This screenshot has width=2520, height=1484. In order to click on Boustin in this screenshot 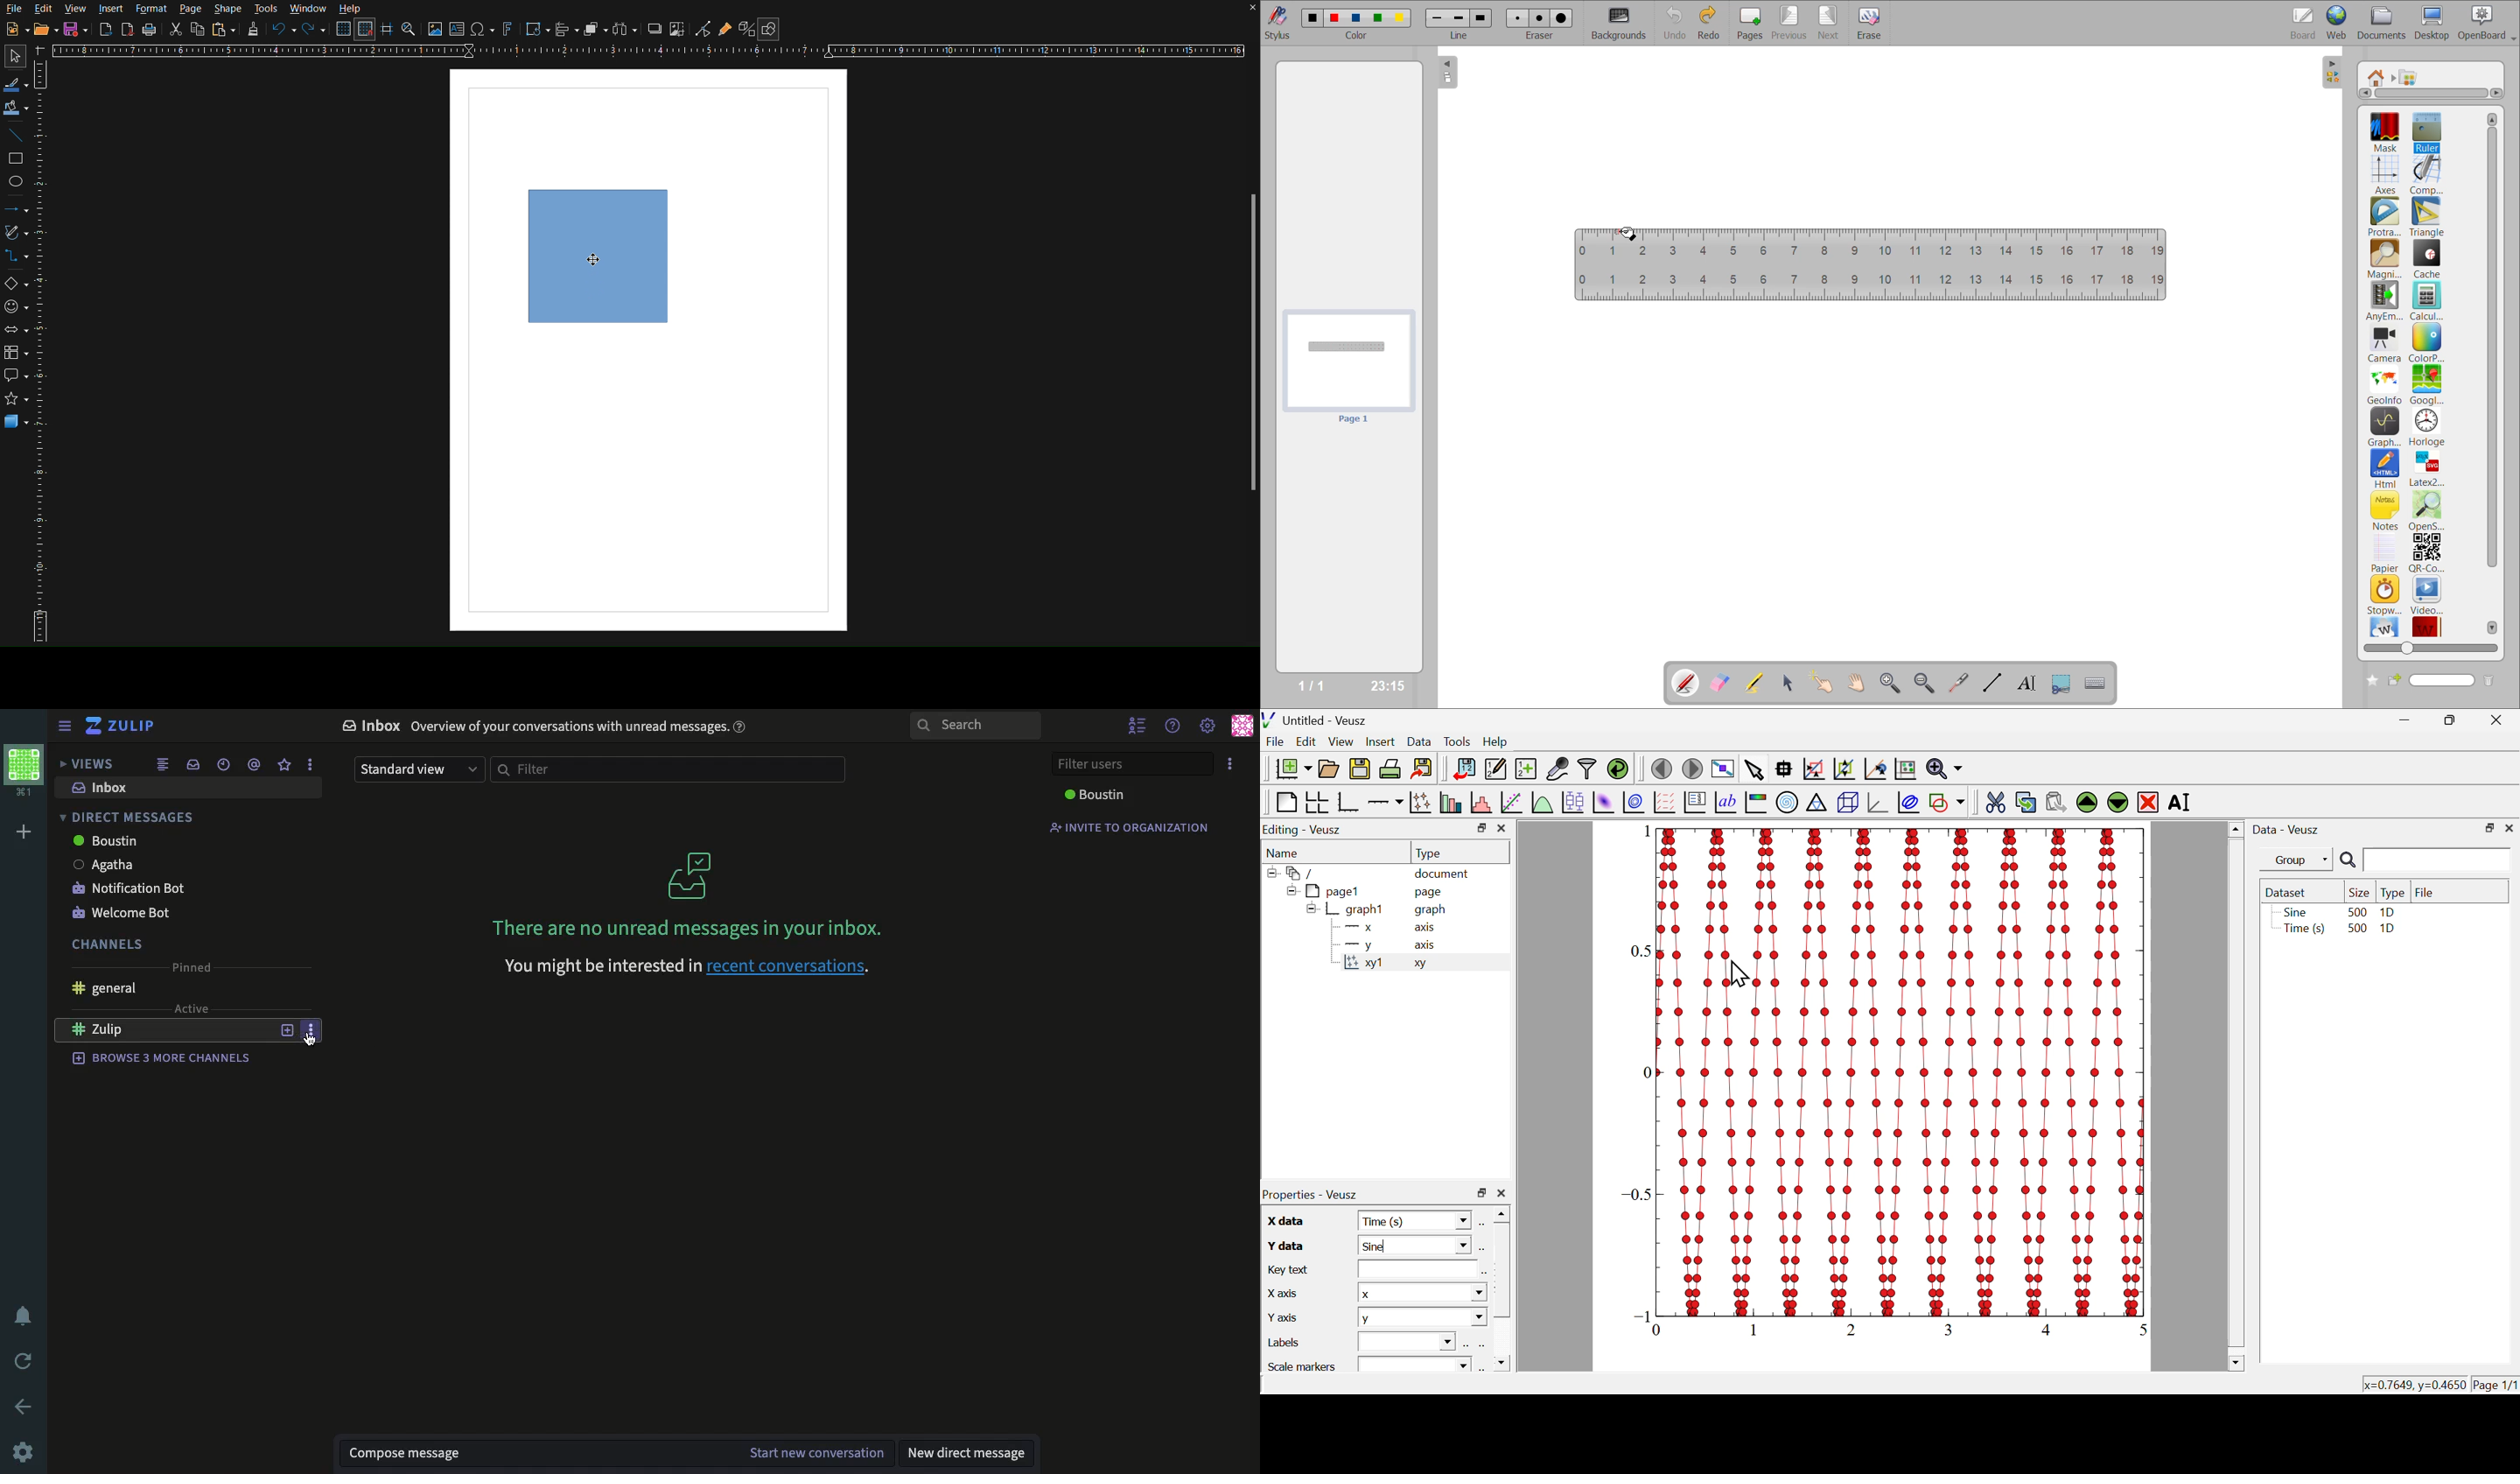, I will do `click(106, 841)`.